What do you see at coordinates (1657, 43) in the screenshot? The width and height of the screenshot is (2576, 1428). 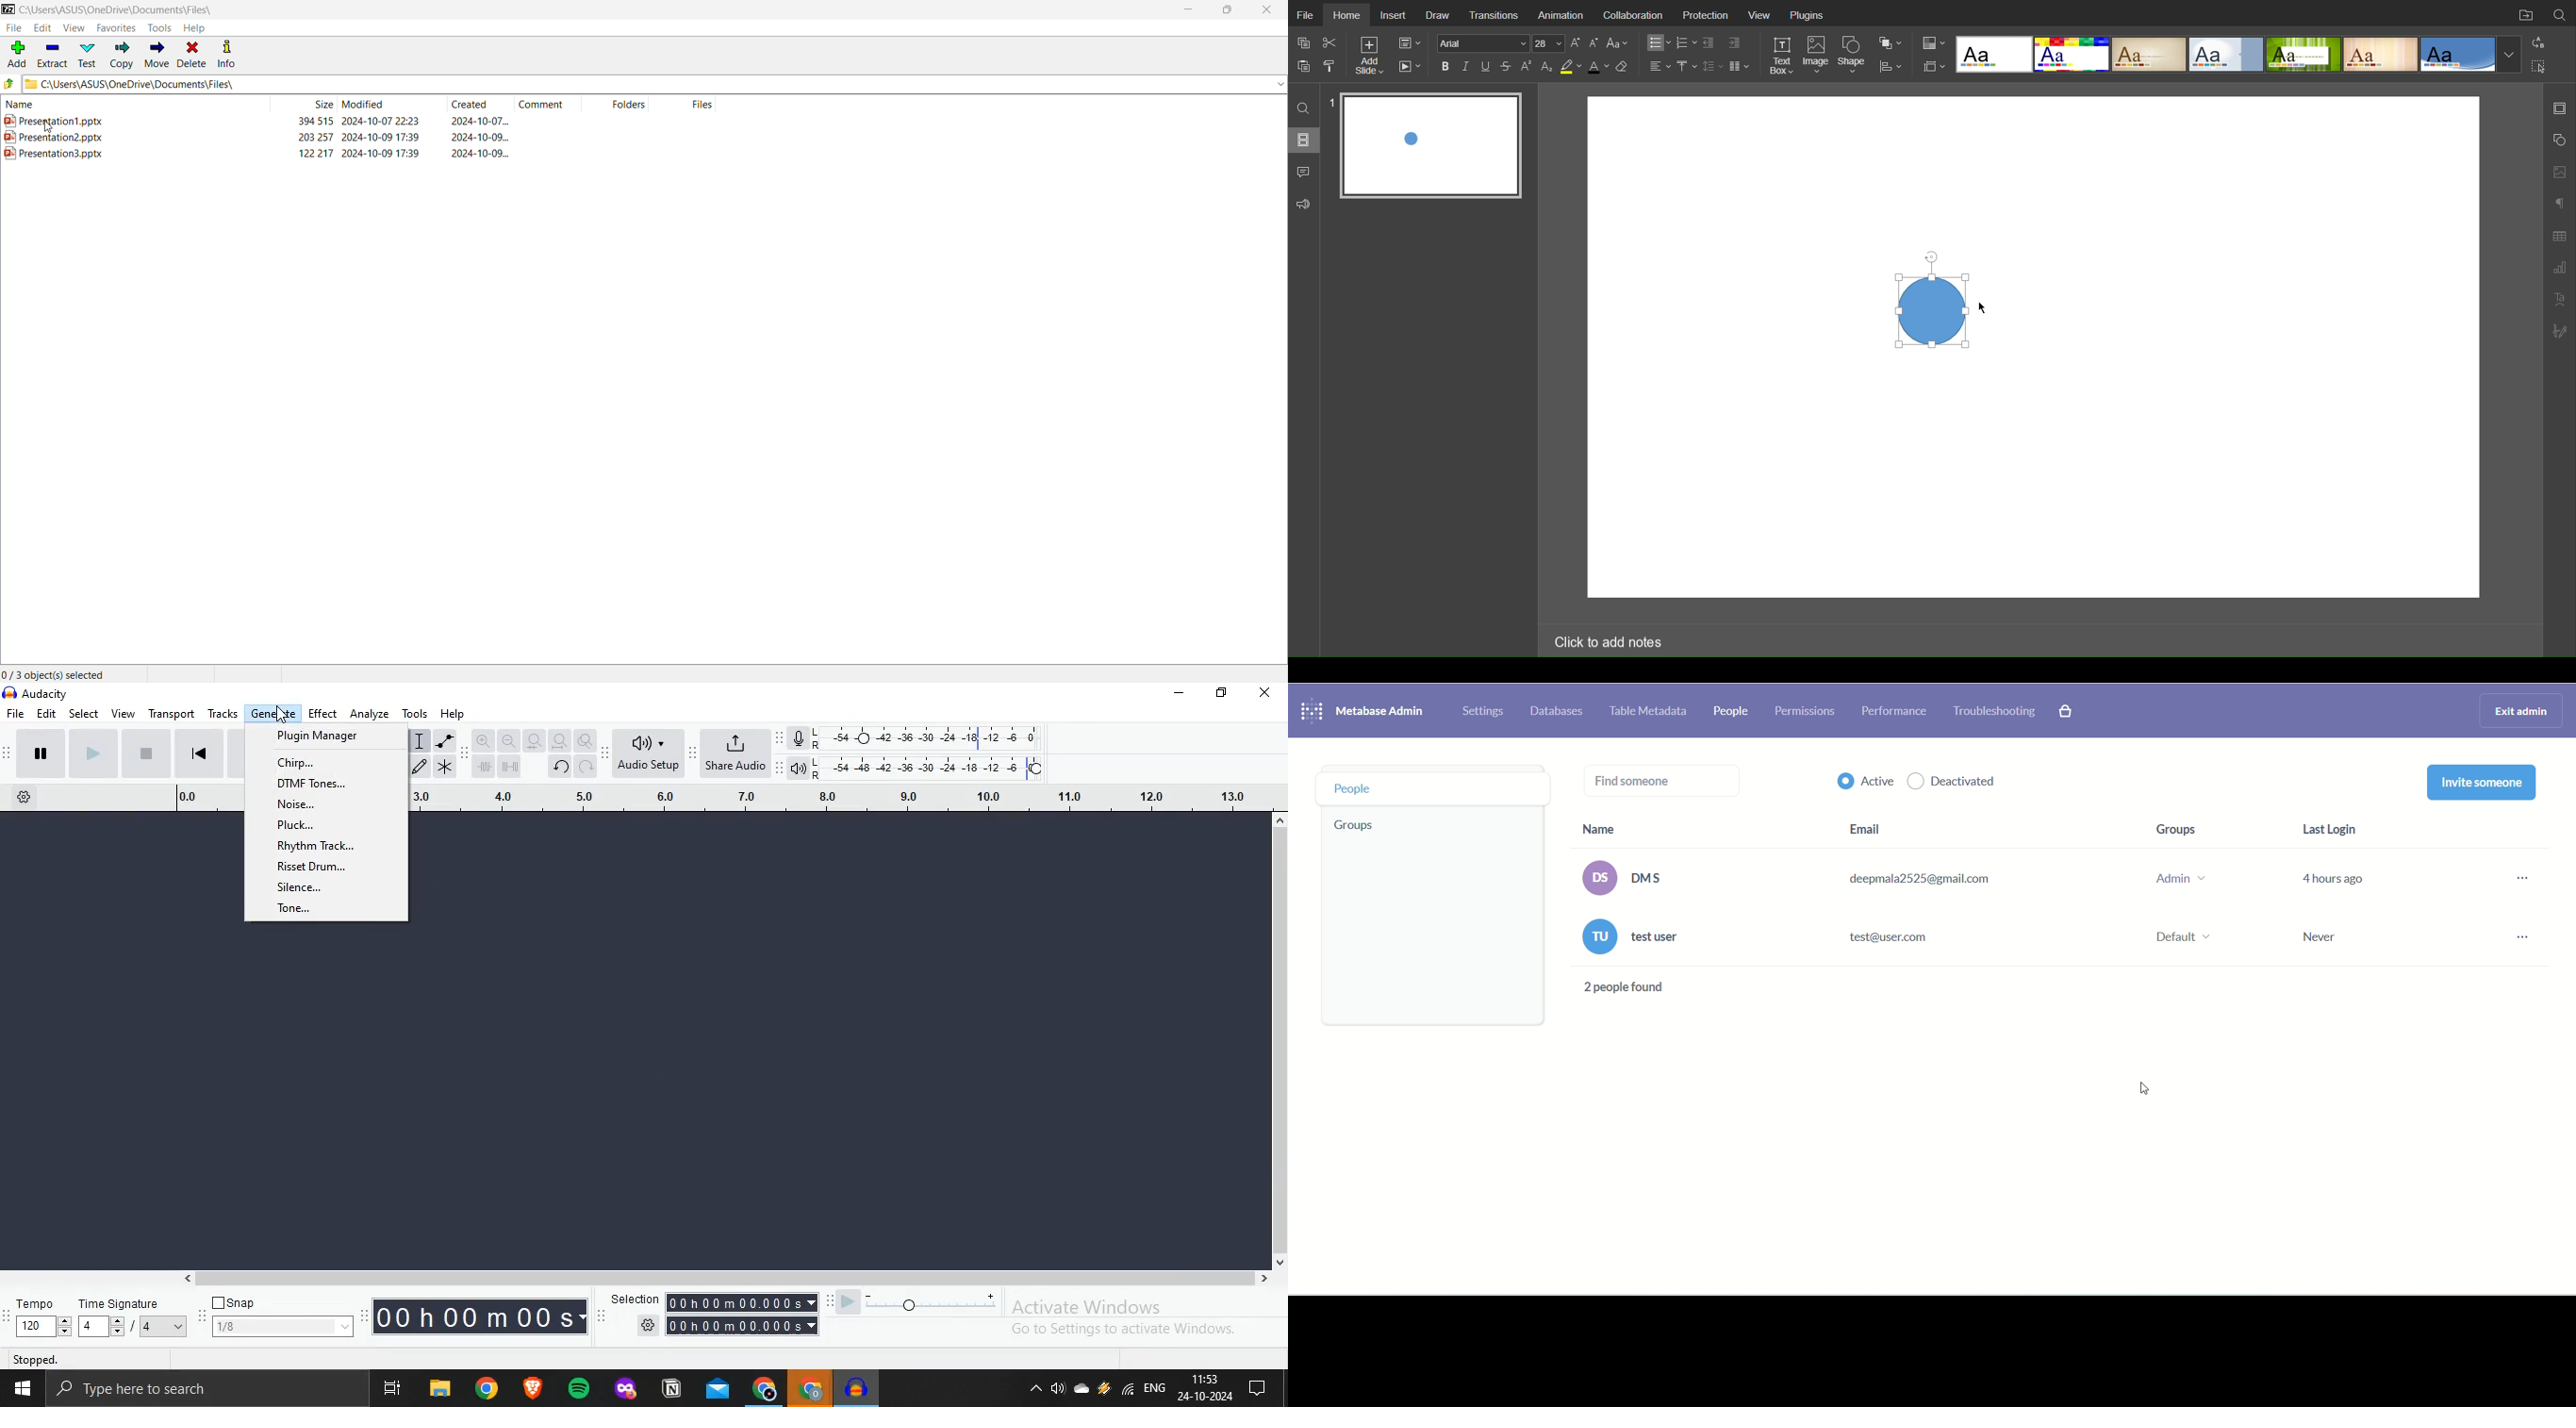 I see `Bullet List` at bounding box center [1657, 43].